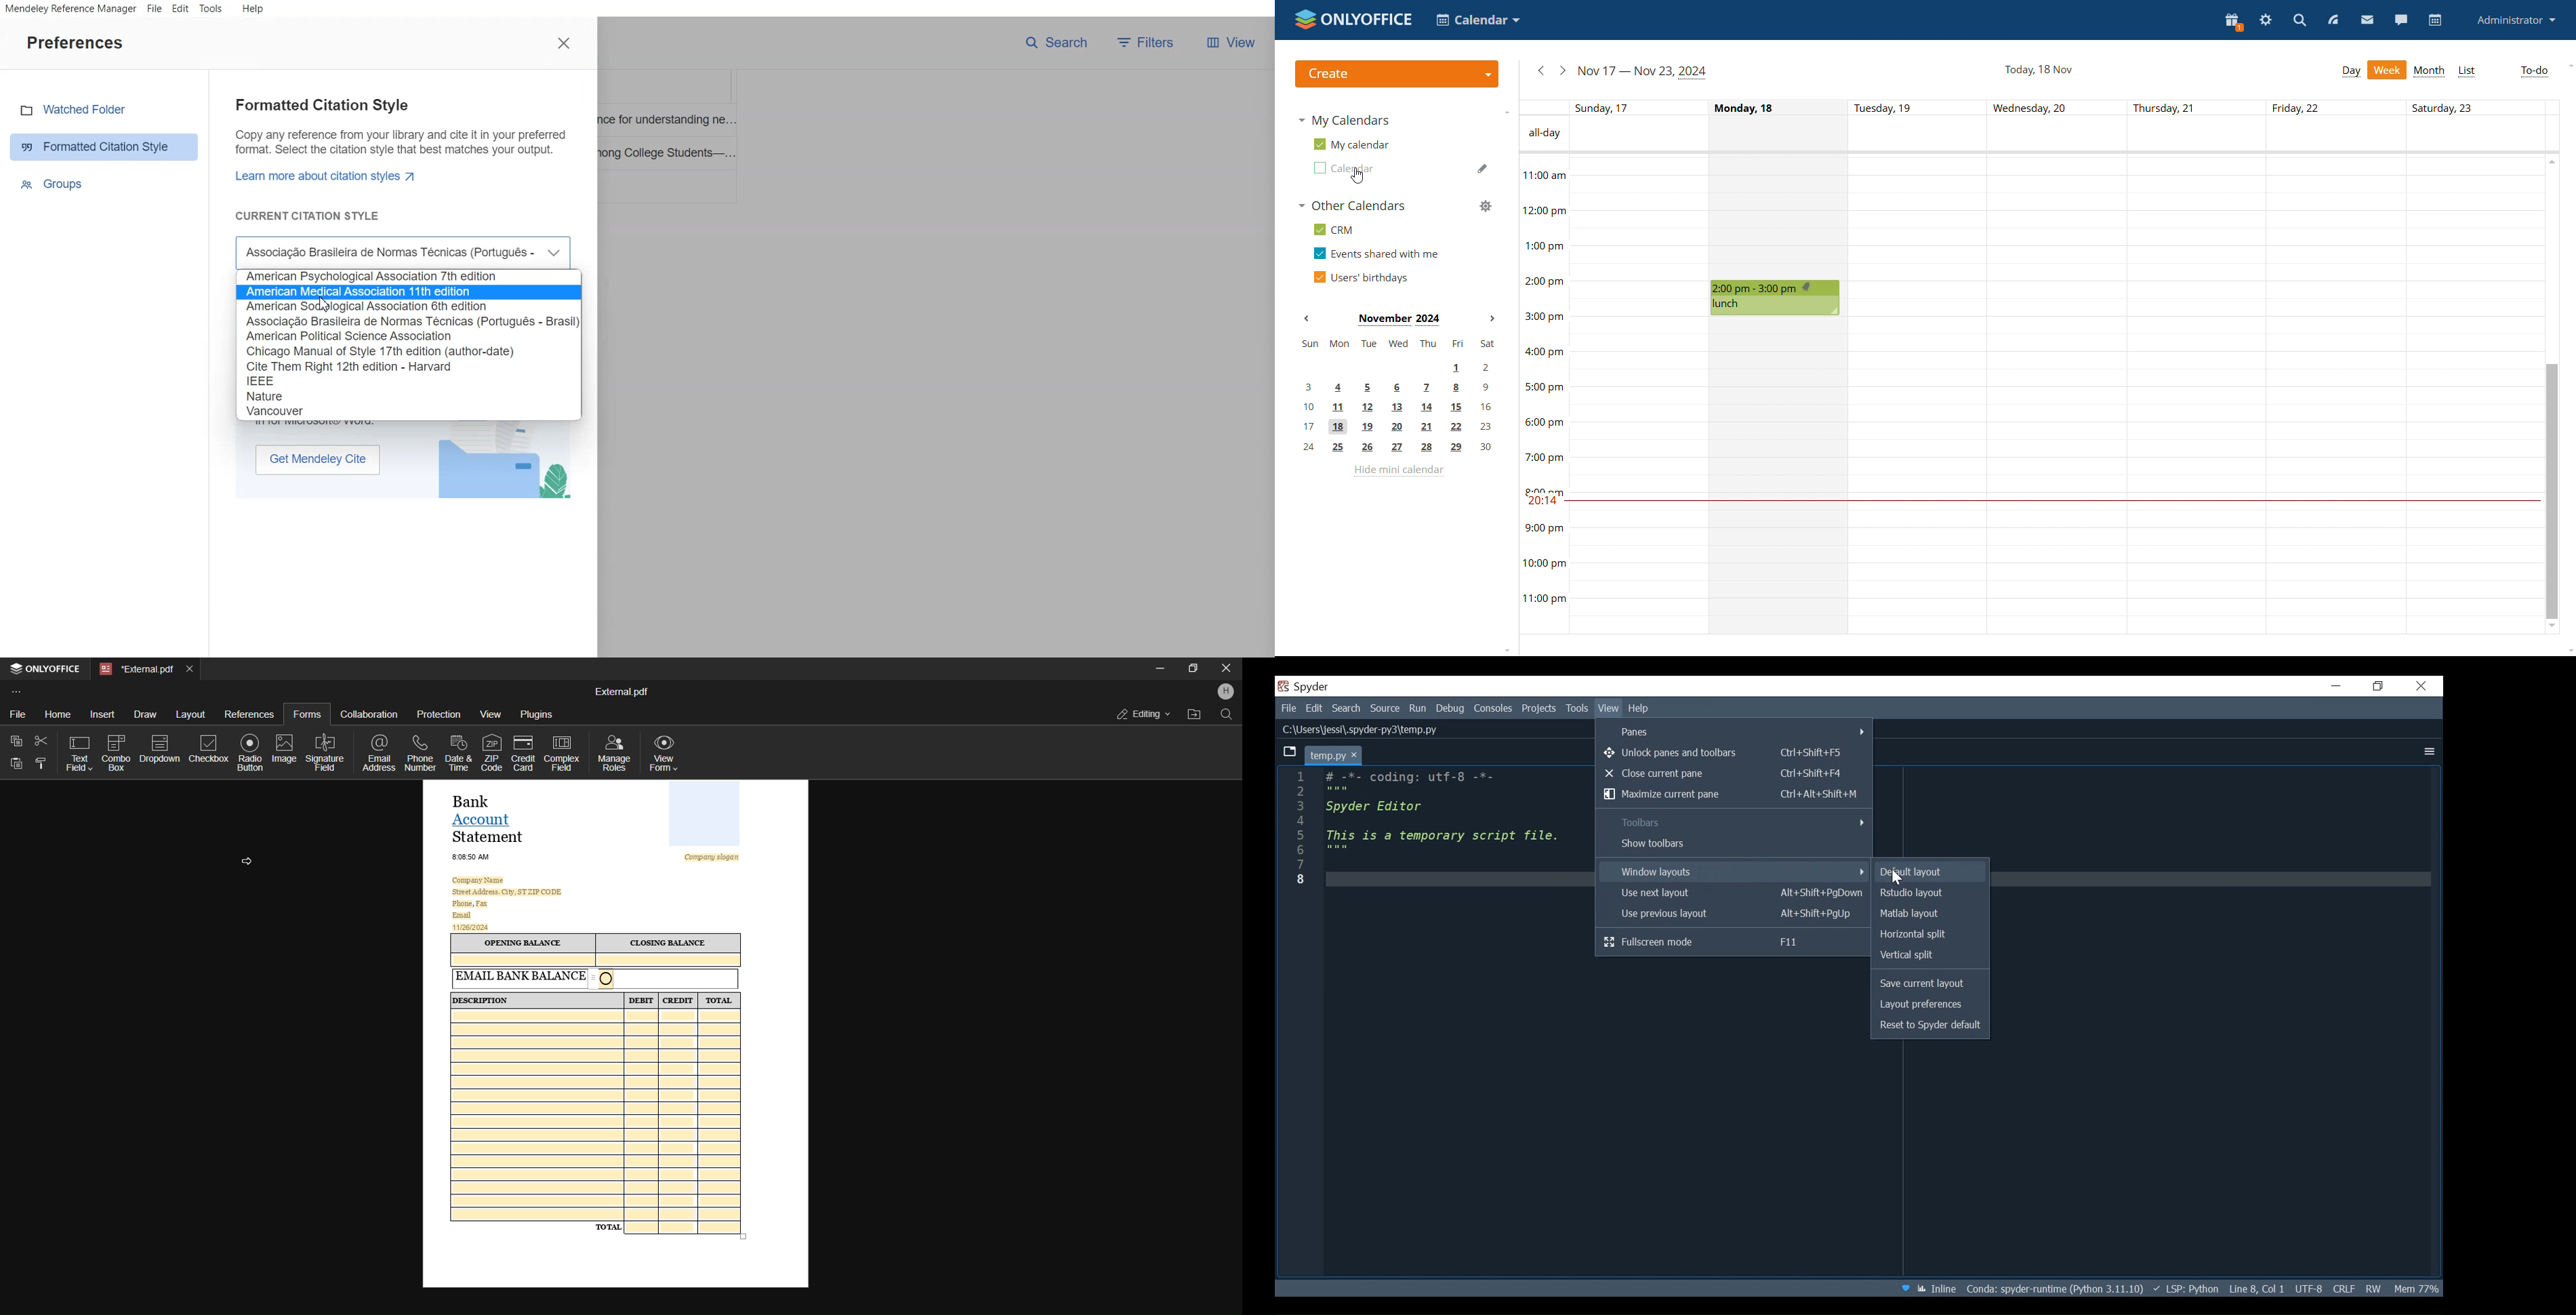 The height and width of the screenshot is (1316, 2576). I want to click on Citation, so click(268, 381).